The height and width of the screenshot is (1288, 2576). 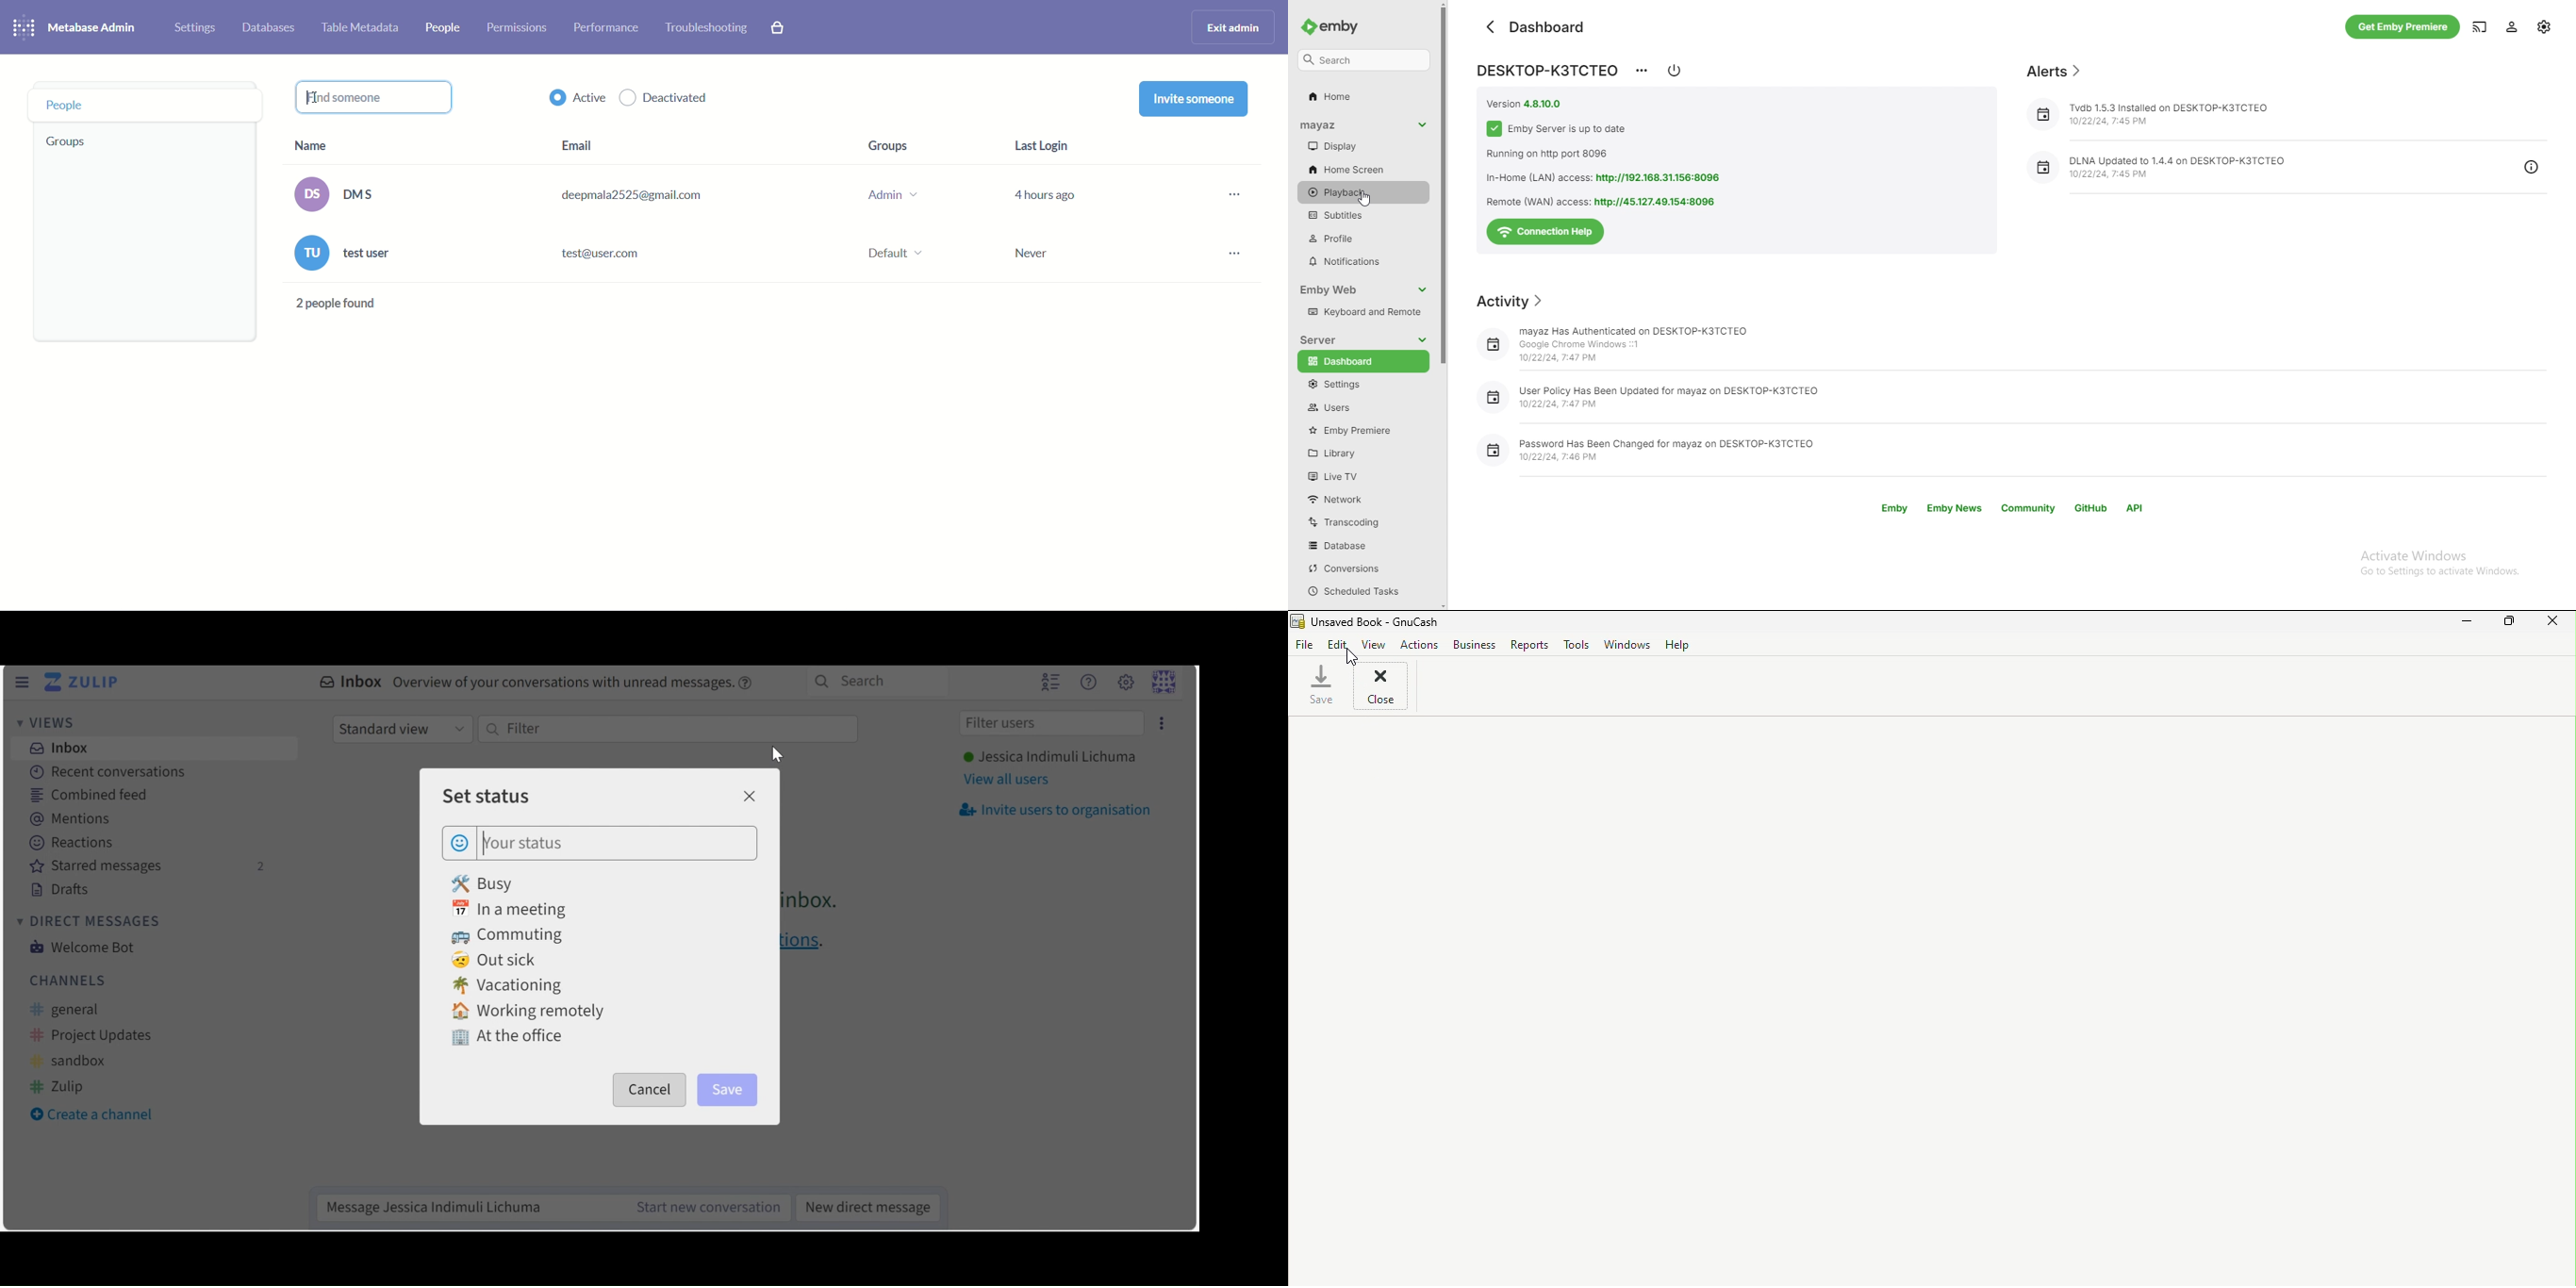 I want to click on Filter user, so click(x=1051, y=724).